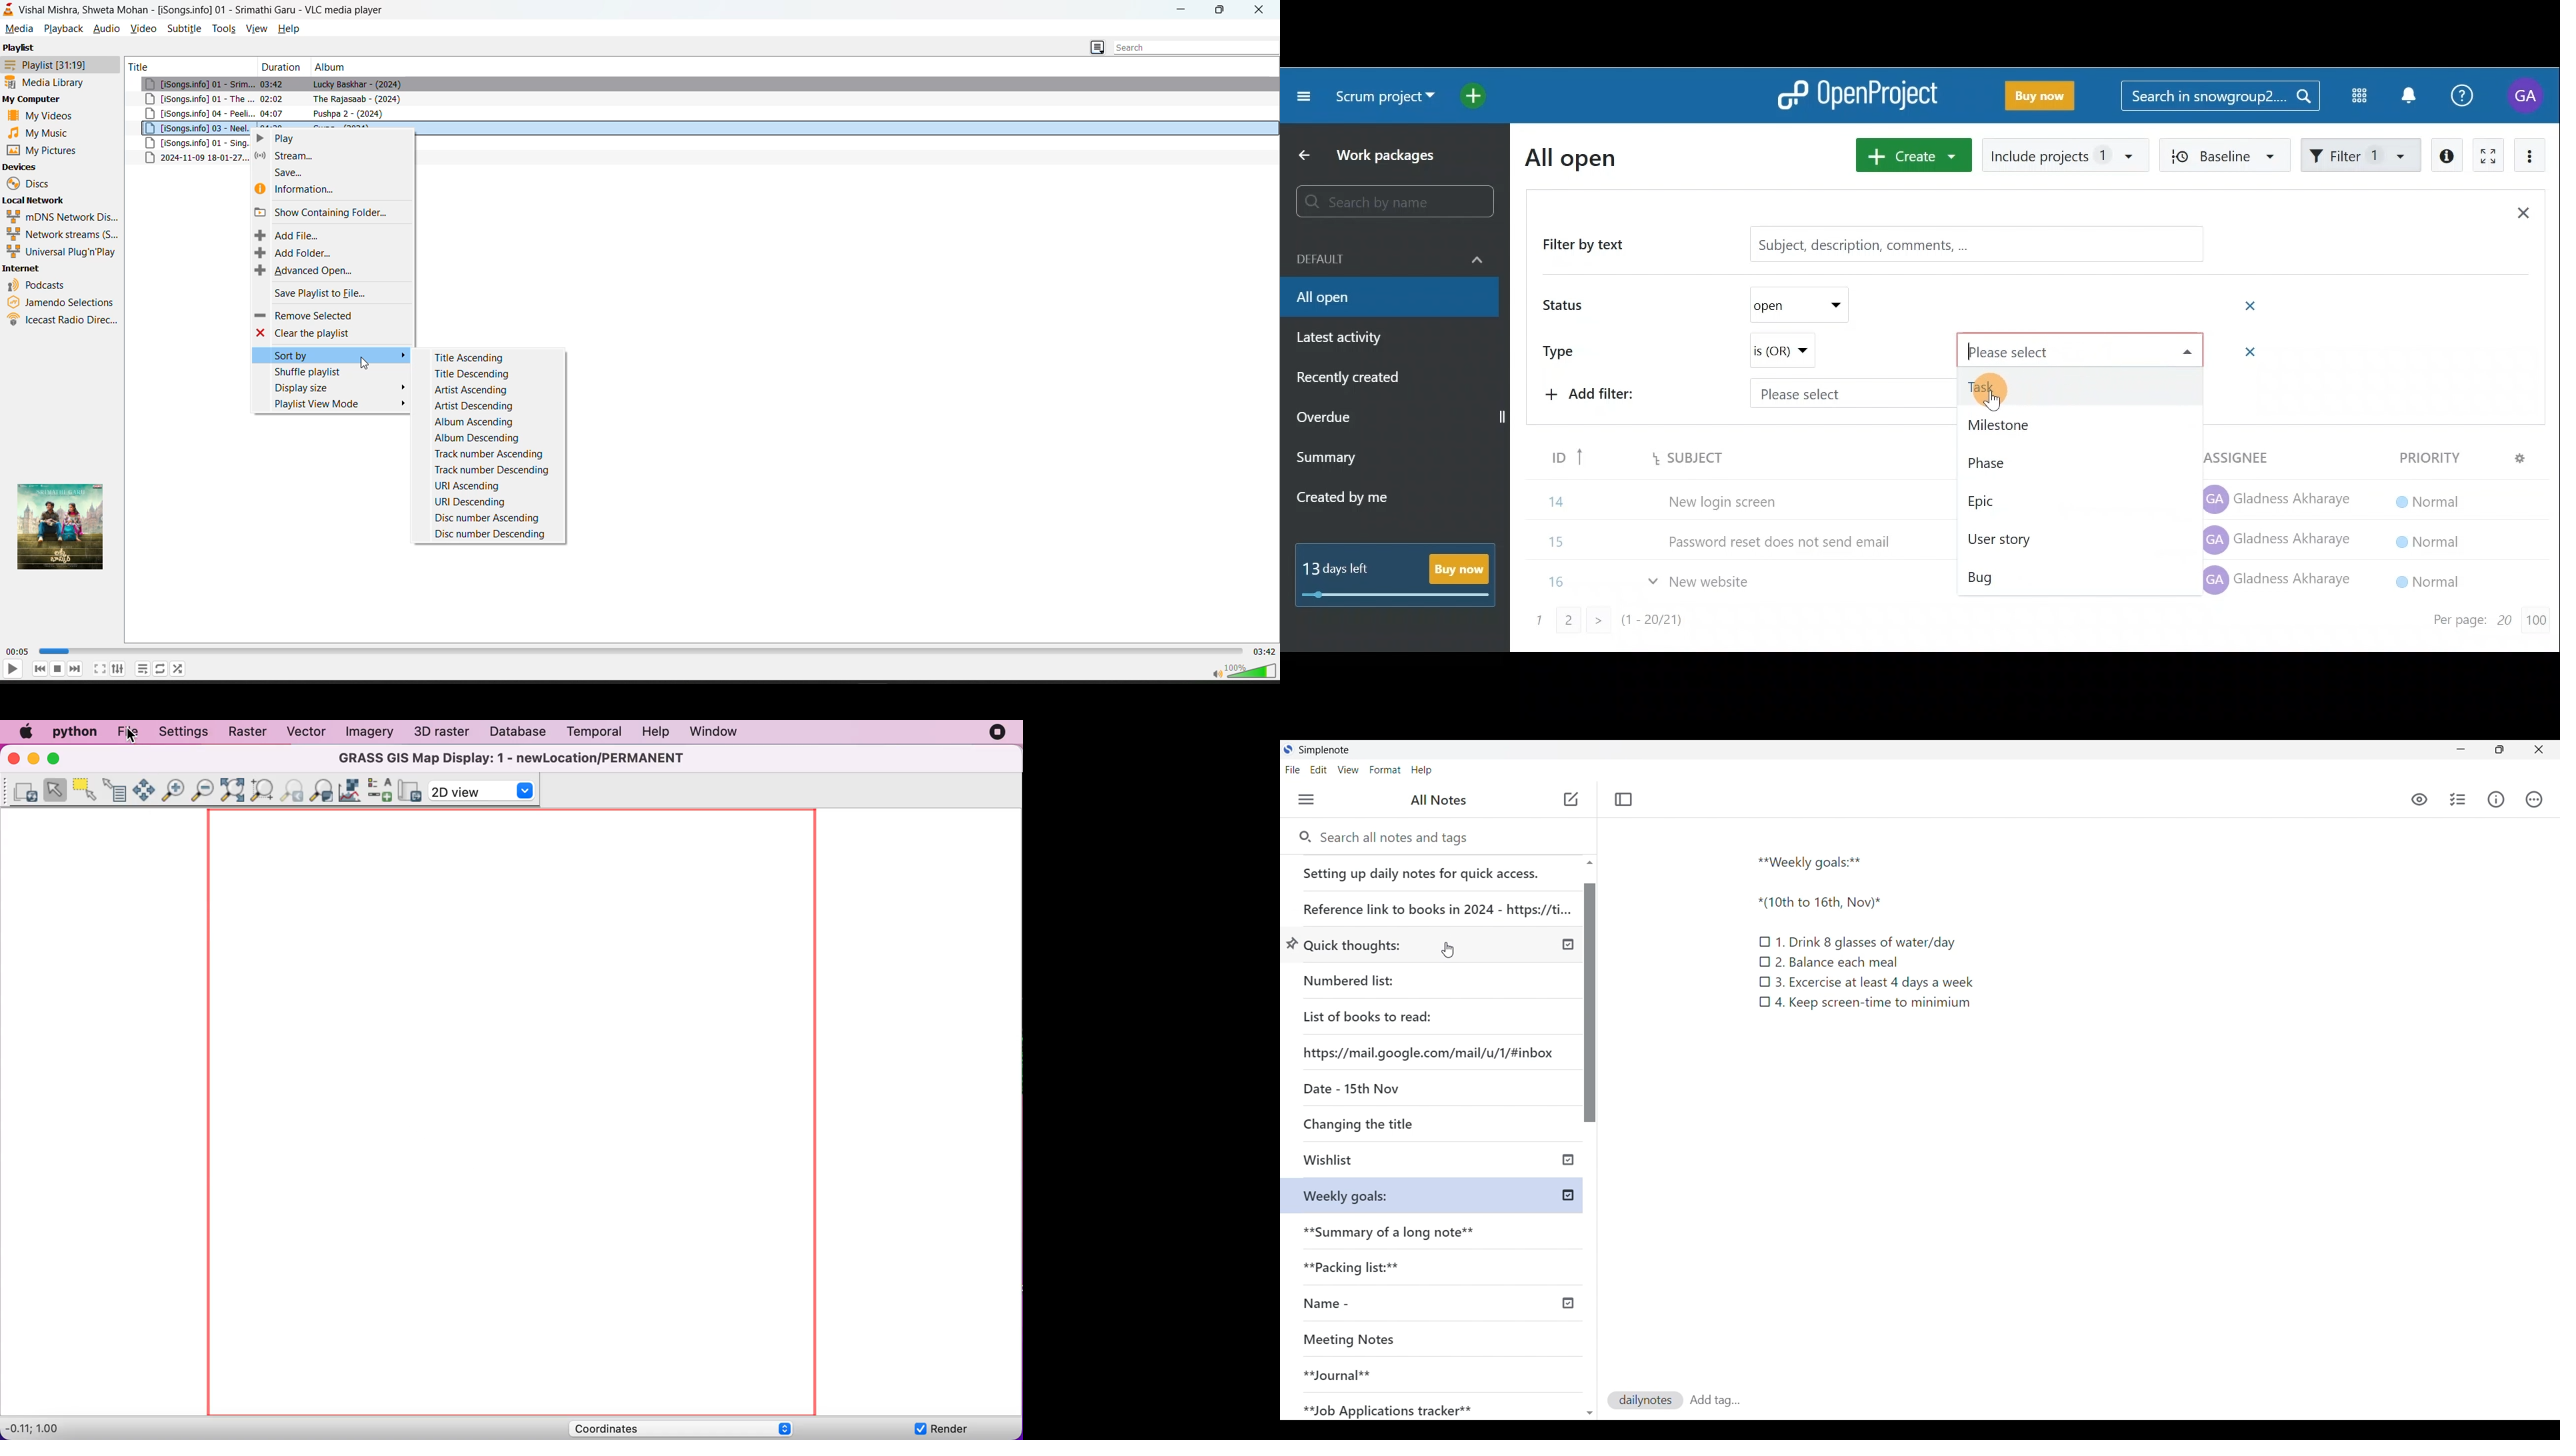 This screenshot has height=1456, width=2576. Describe the element at coordinates (13, 669) in the screenshot. I see `play` at that location.